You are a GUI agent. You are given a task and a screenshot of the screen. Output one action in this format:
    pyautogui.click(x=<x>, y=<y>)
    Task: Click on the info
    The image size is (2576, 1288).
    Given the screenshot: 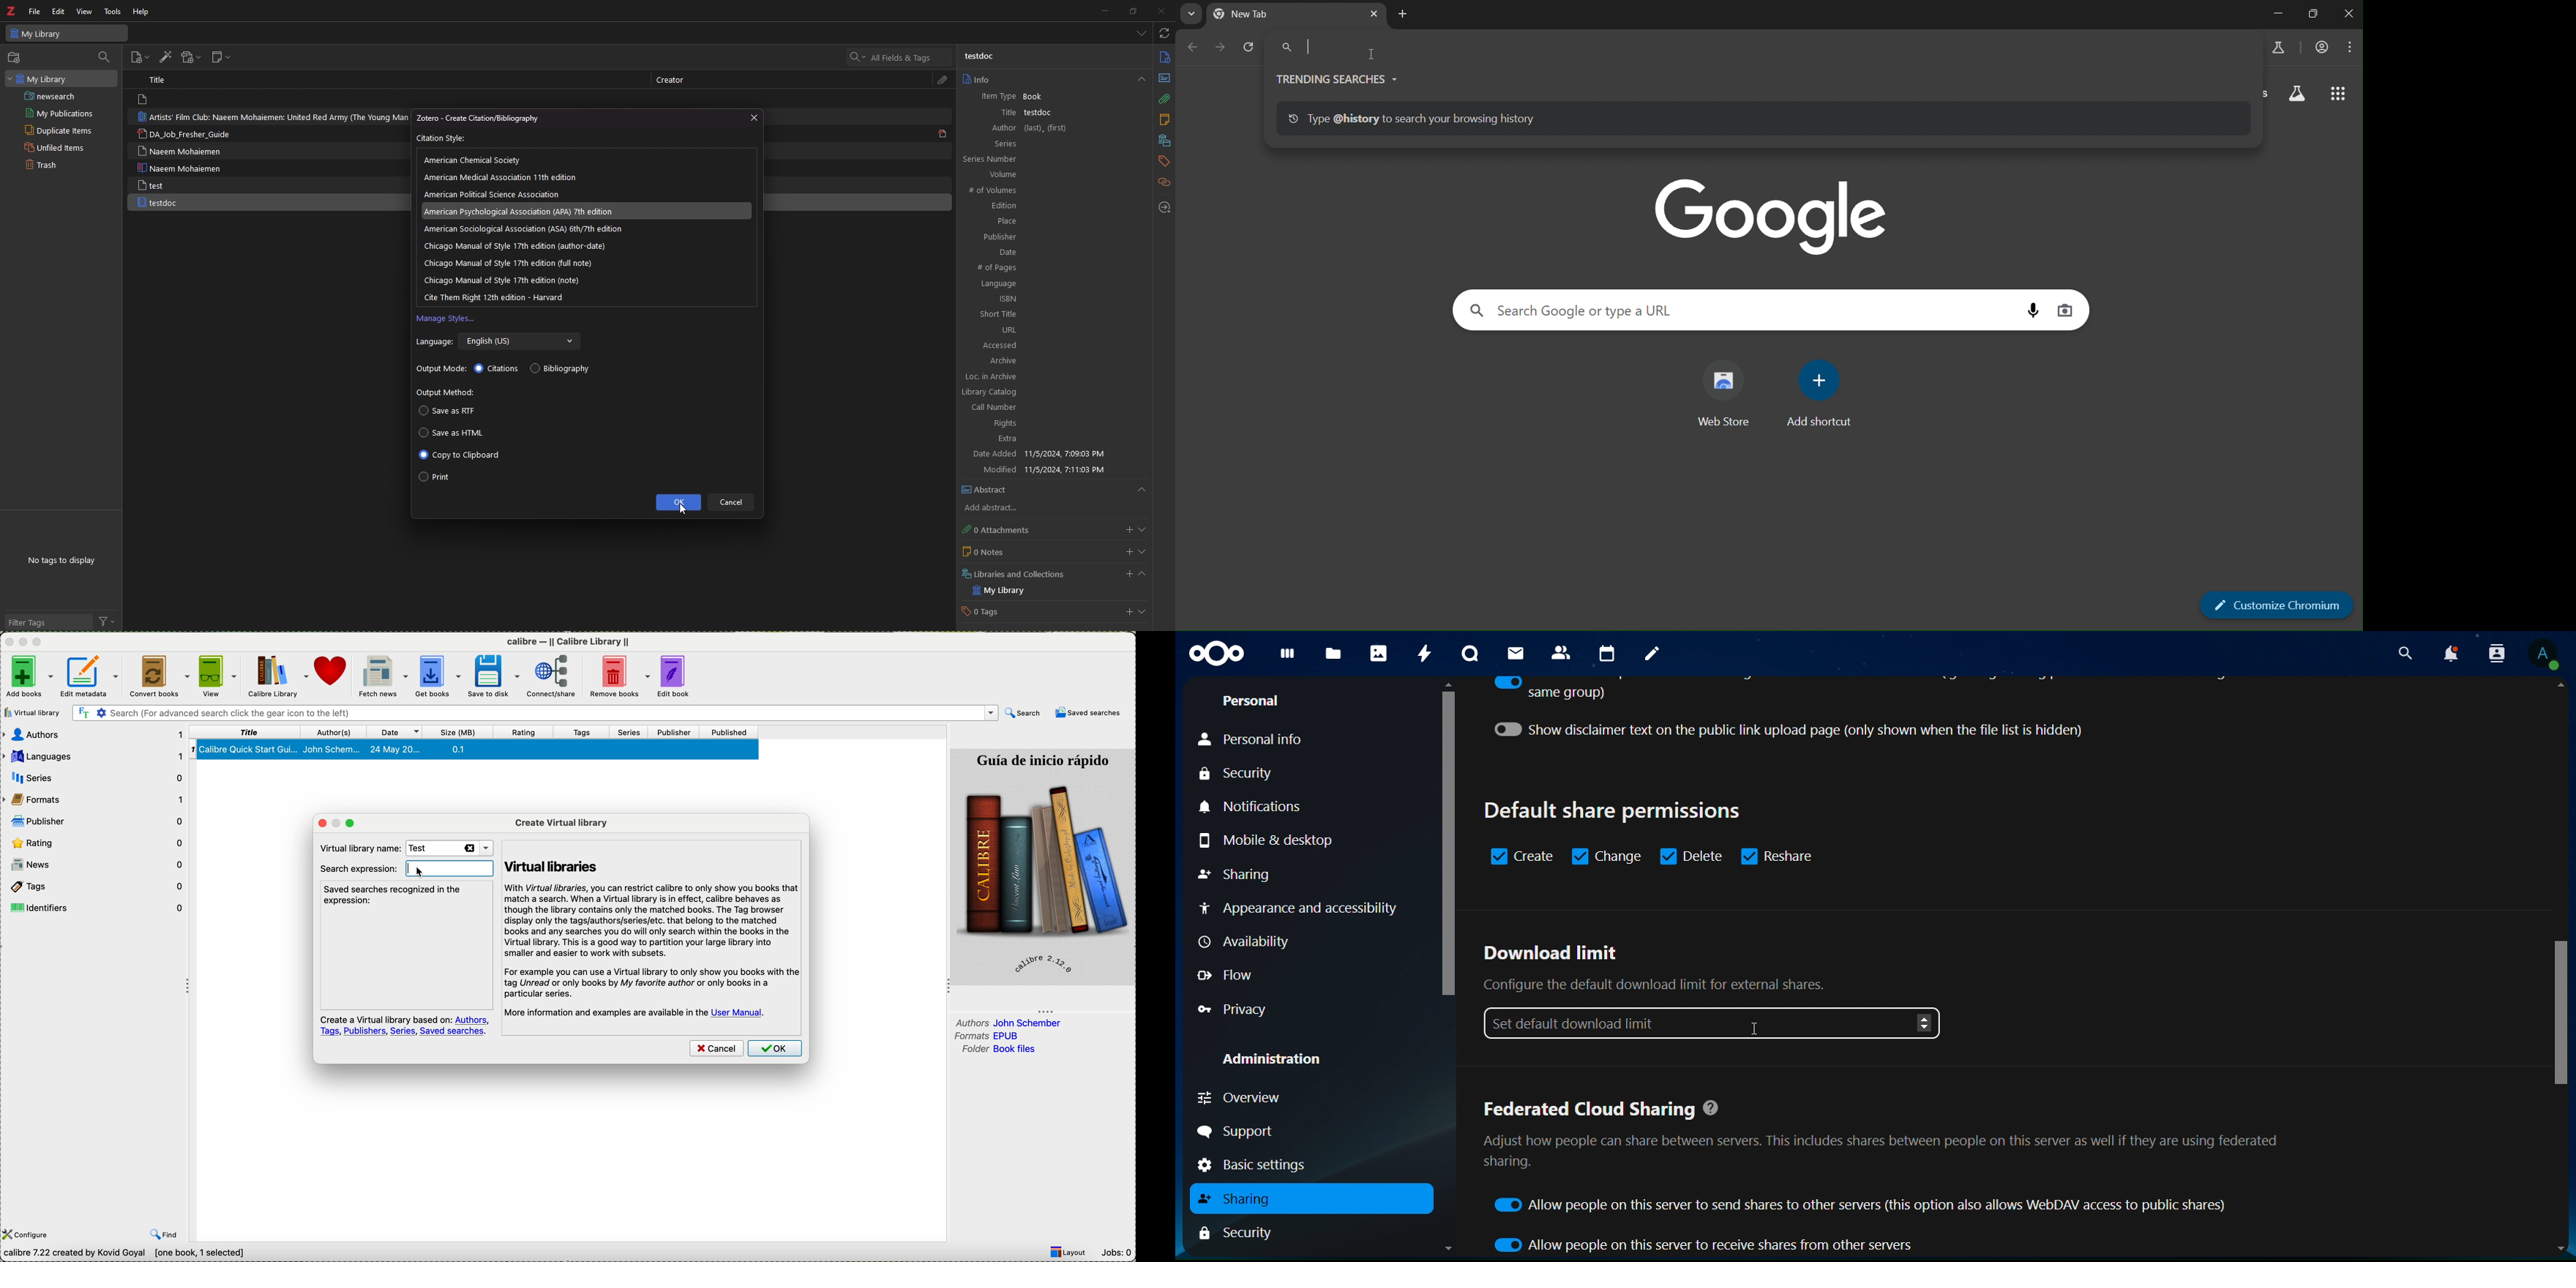 What is the action you would take?
    pyautogui.click(x=1053, y=79)
    